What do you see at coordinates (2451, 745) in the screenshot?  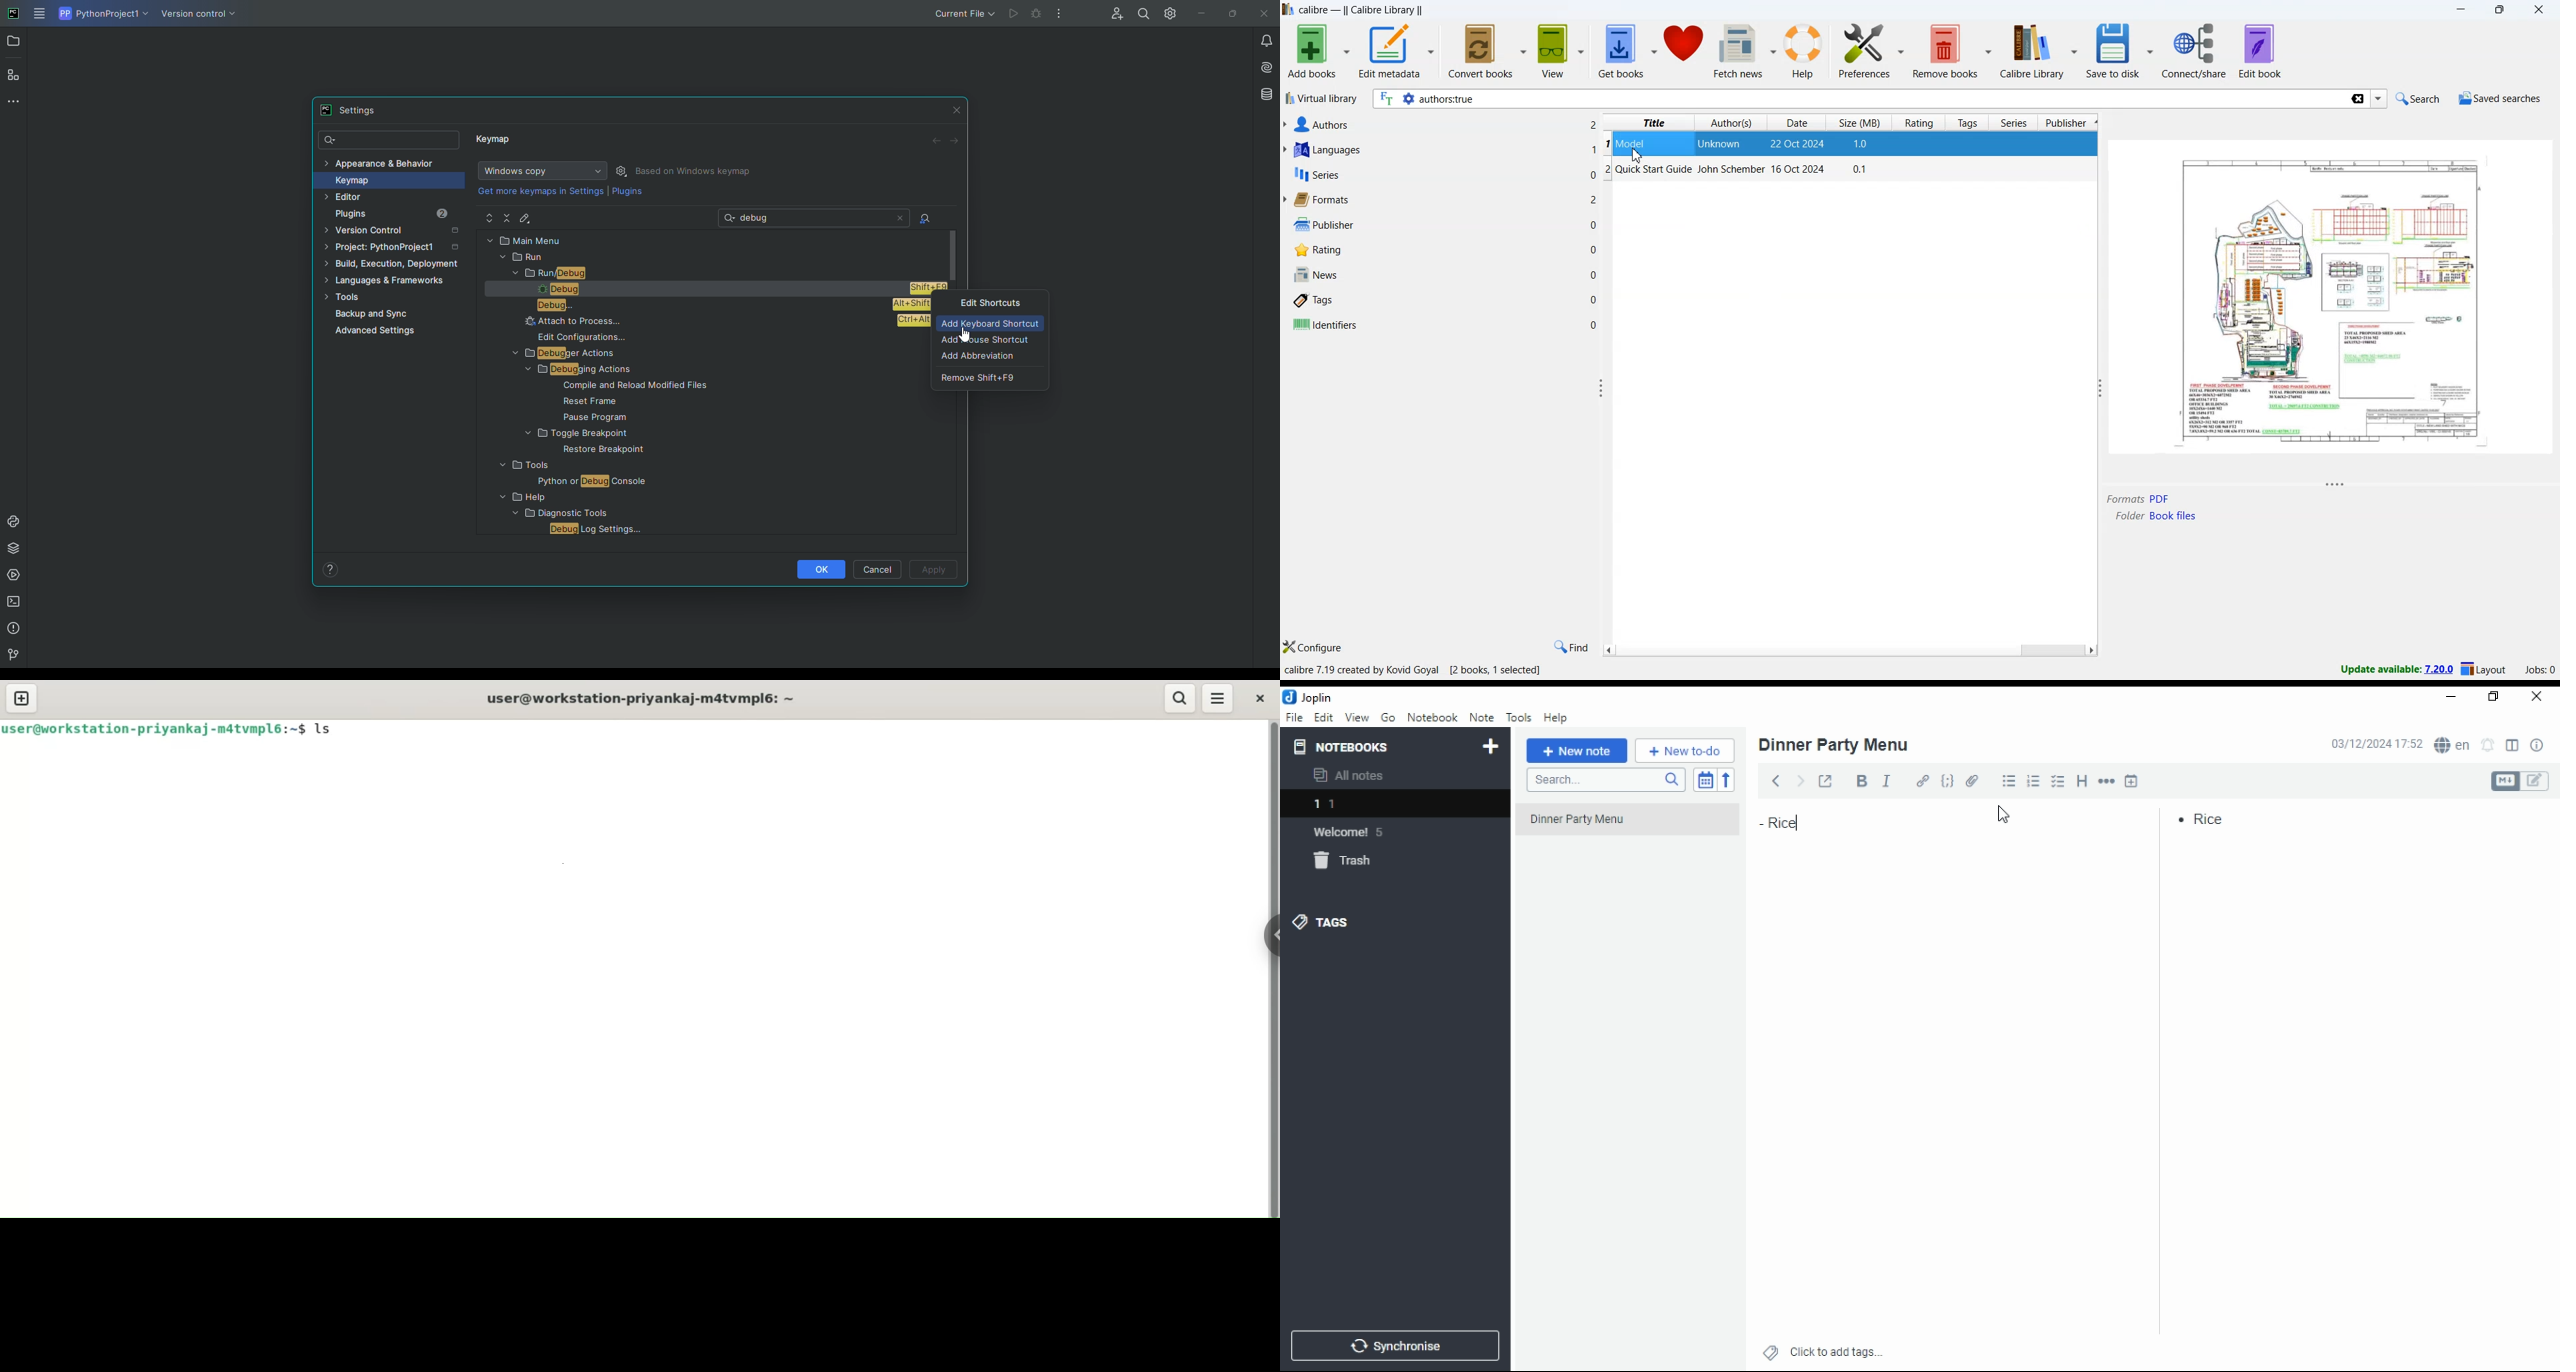 I see `Language` at bounding box center [2451, 745].